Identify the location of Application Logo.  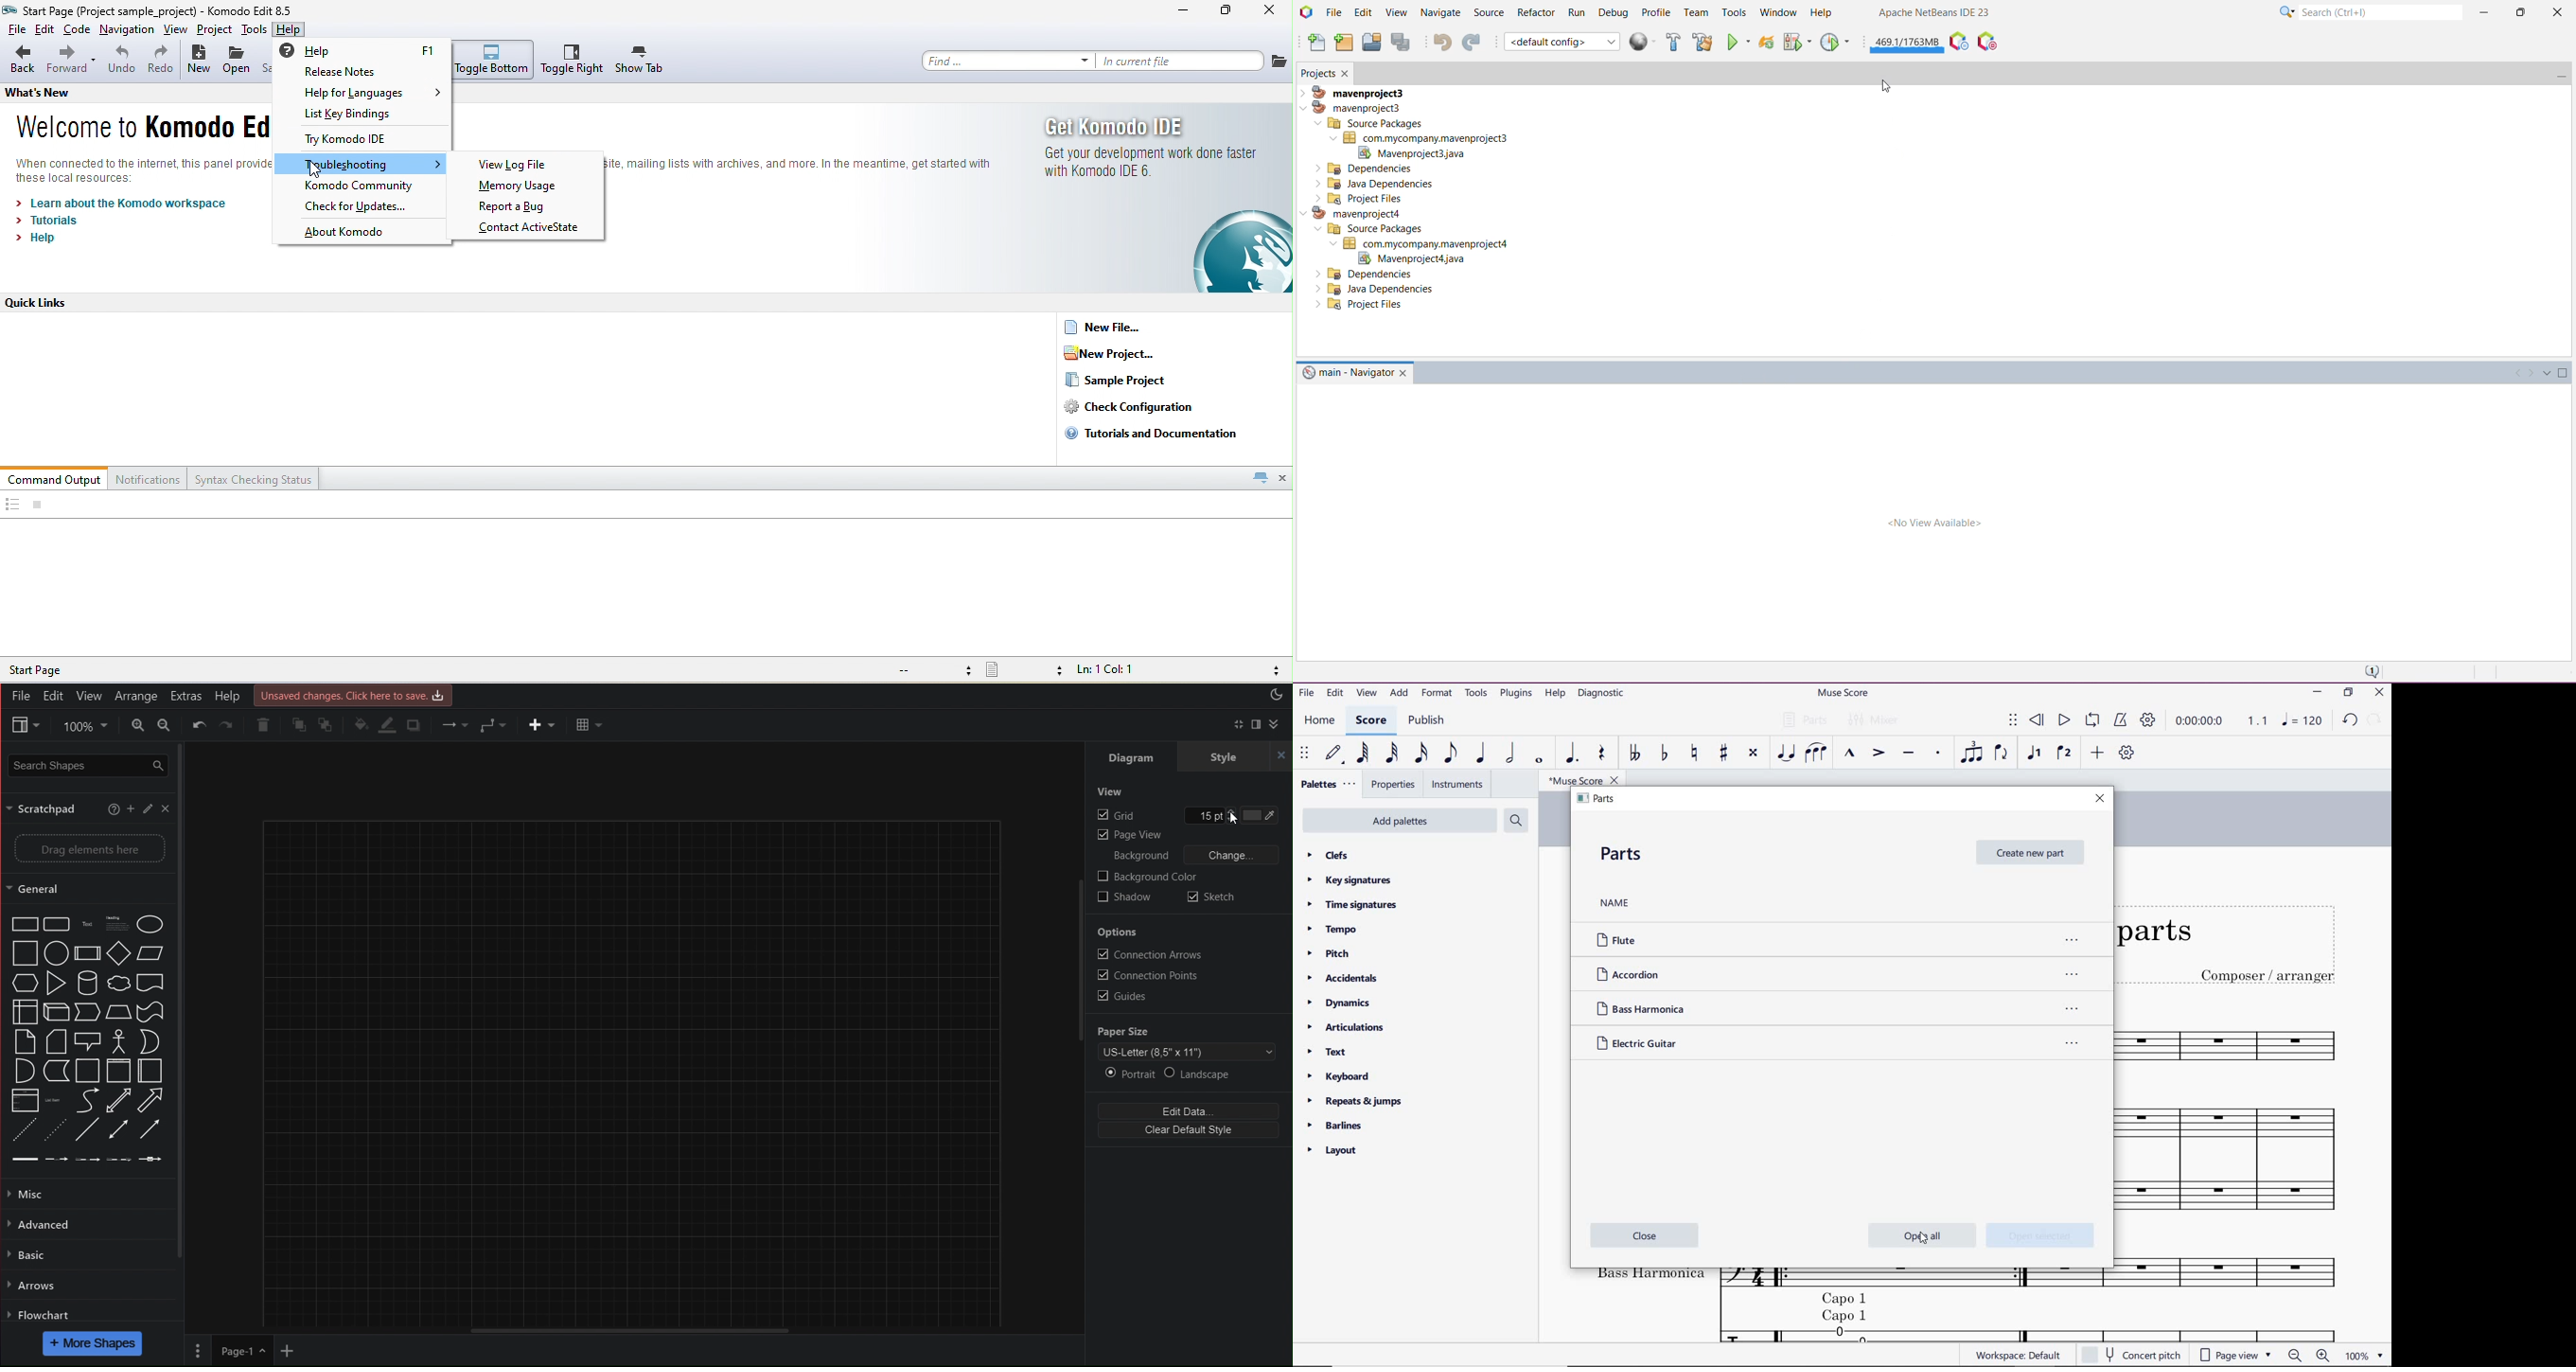
(1305, 12).